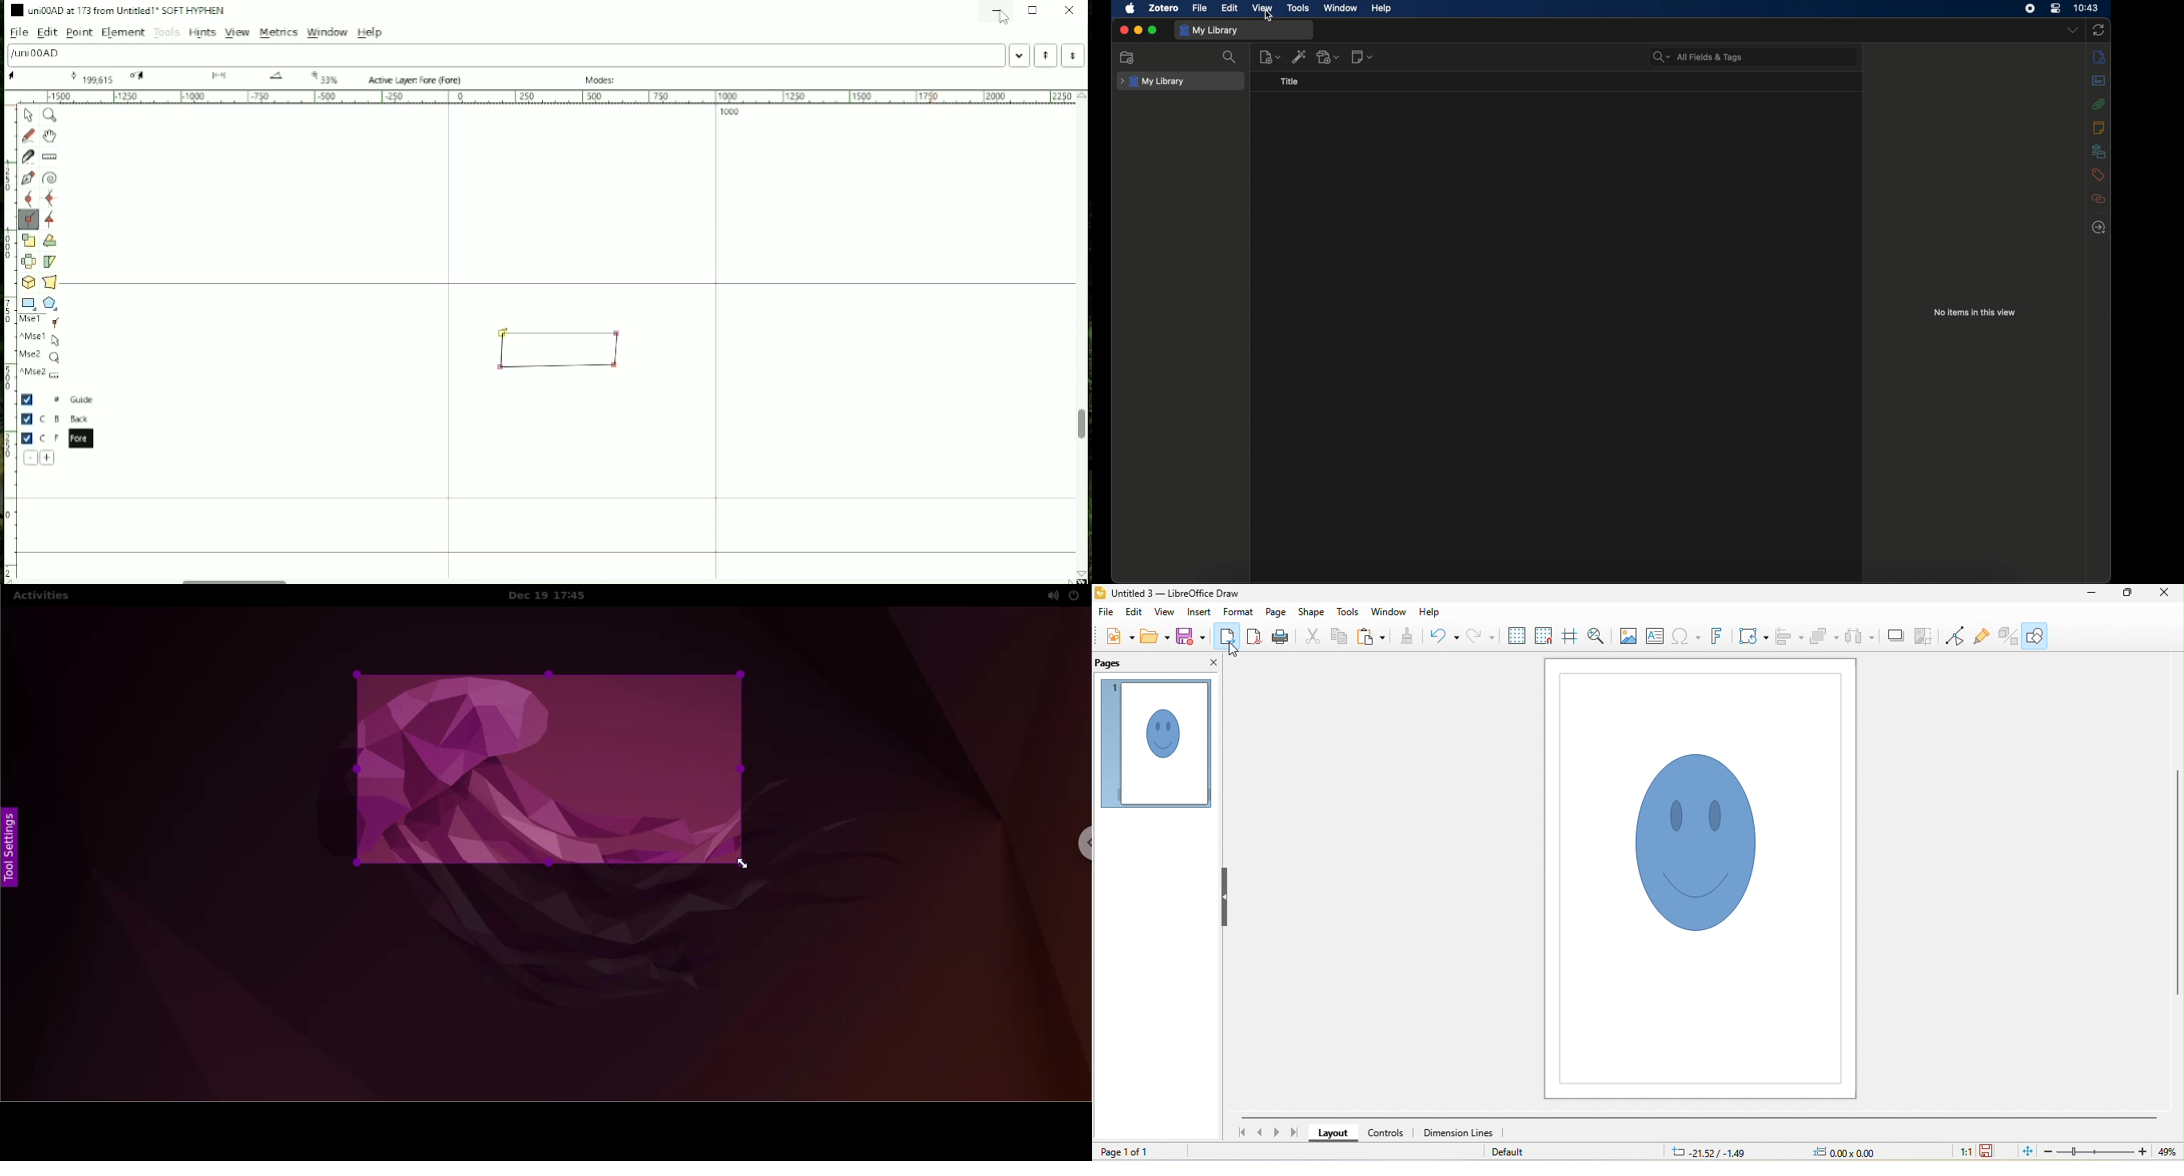 The image size is (2184, 1176). I want to click on transformations, so click(1753, 638).